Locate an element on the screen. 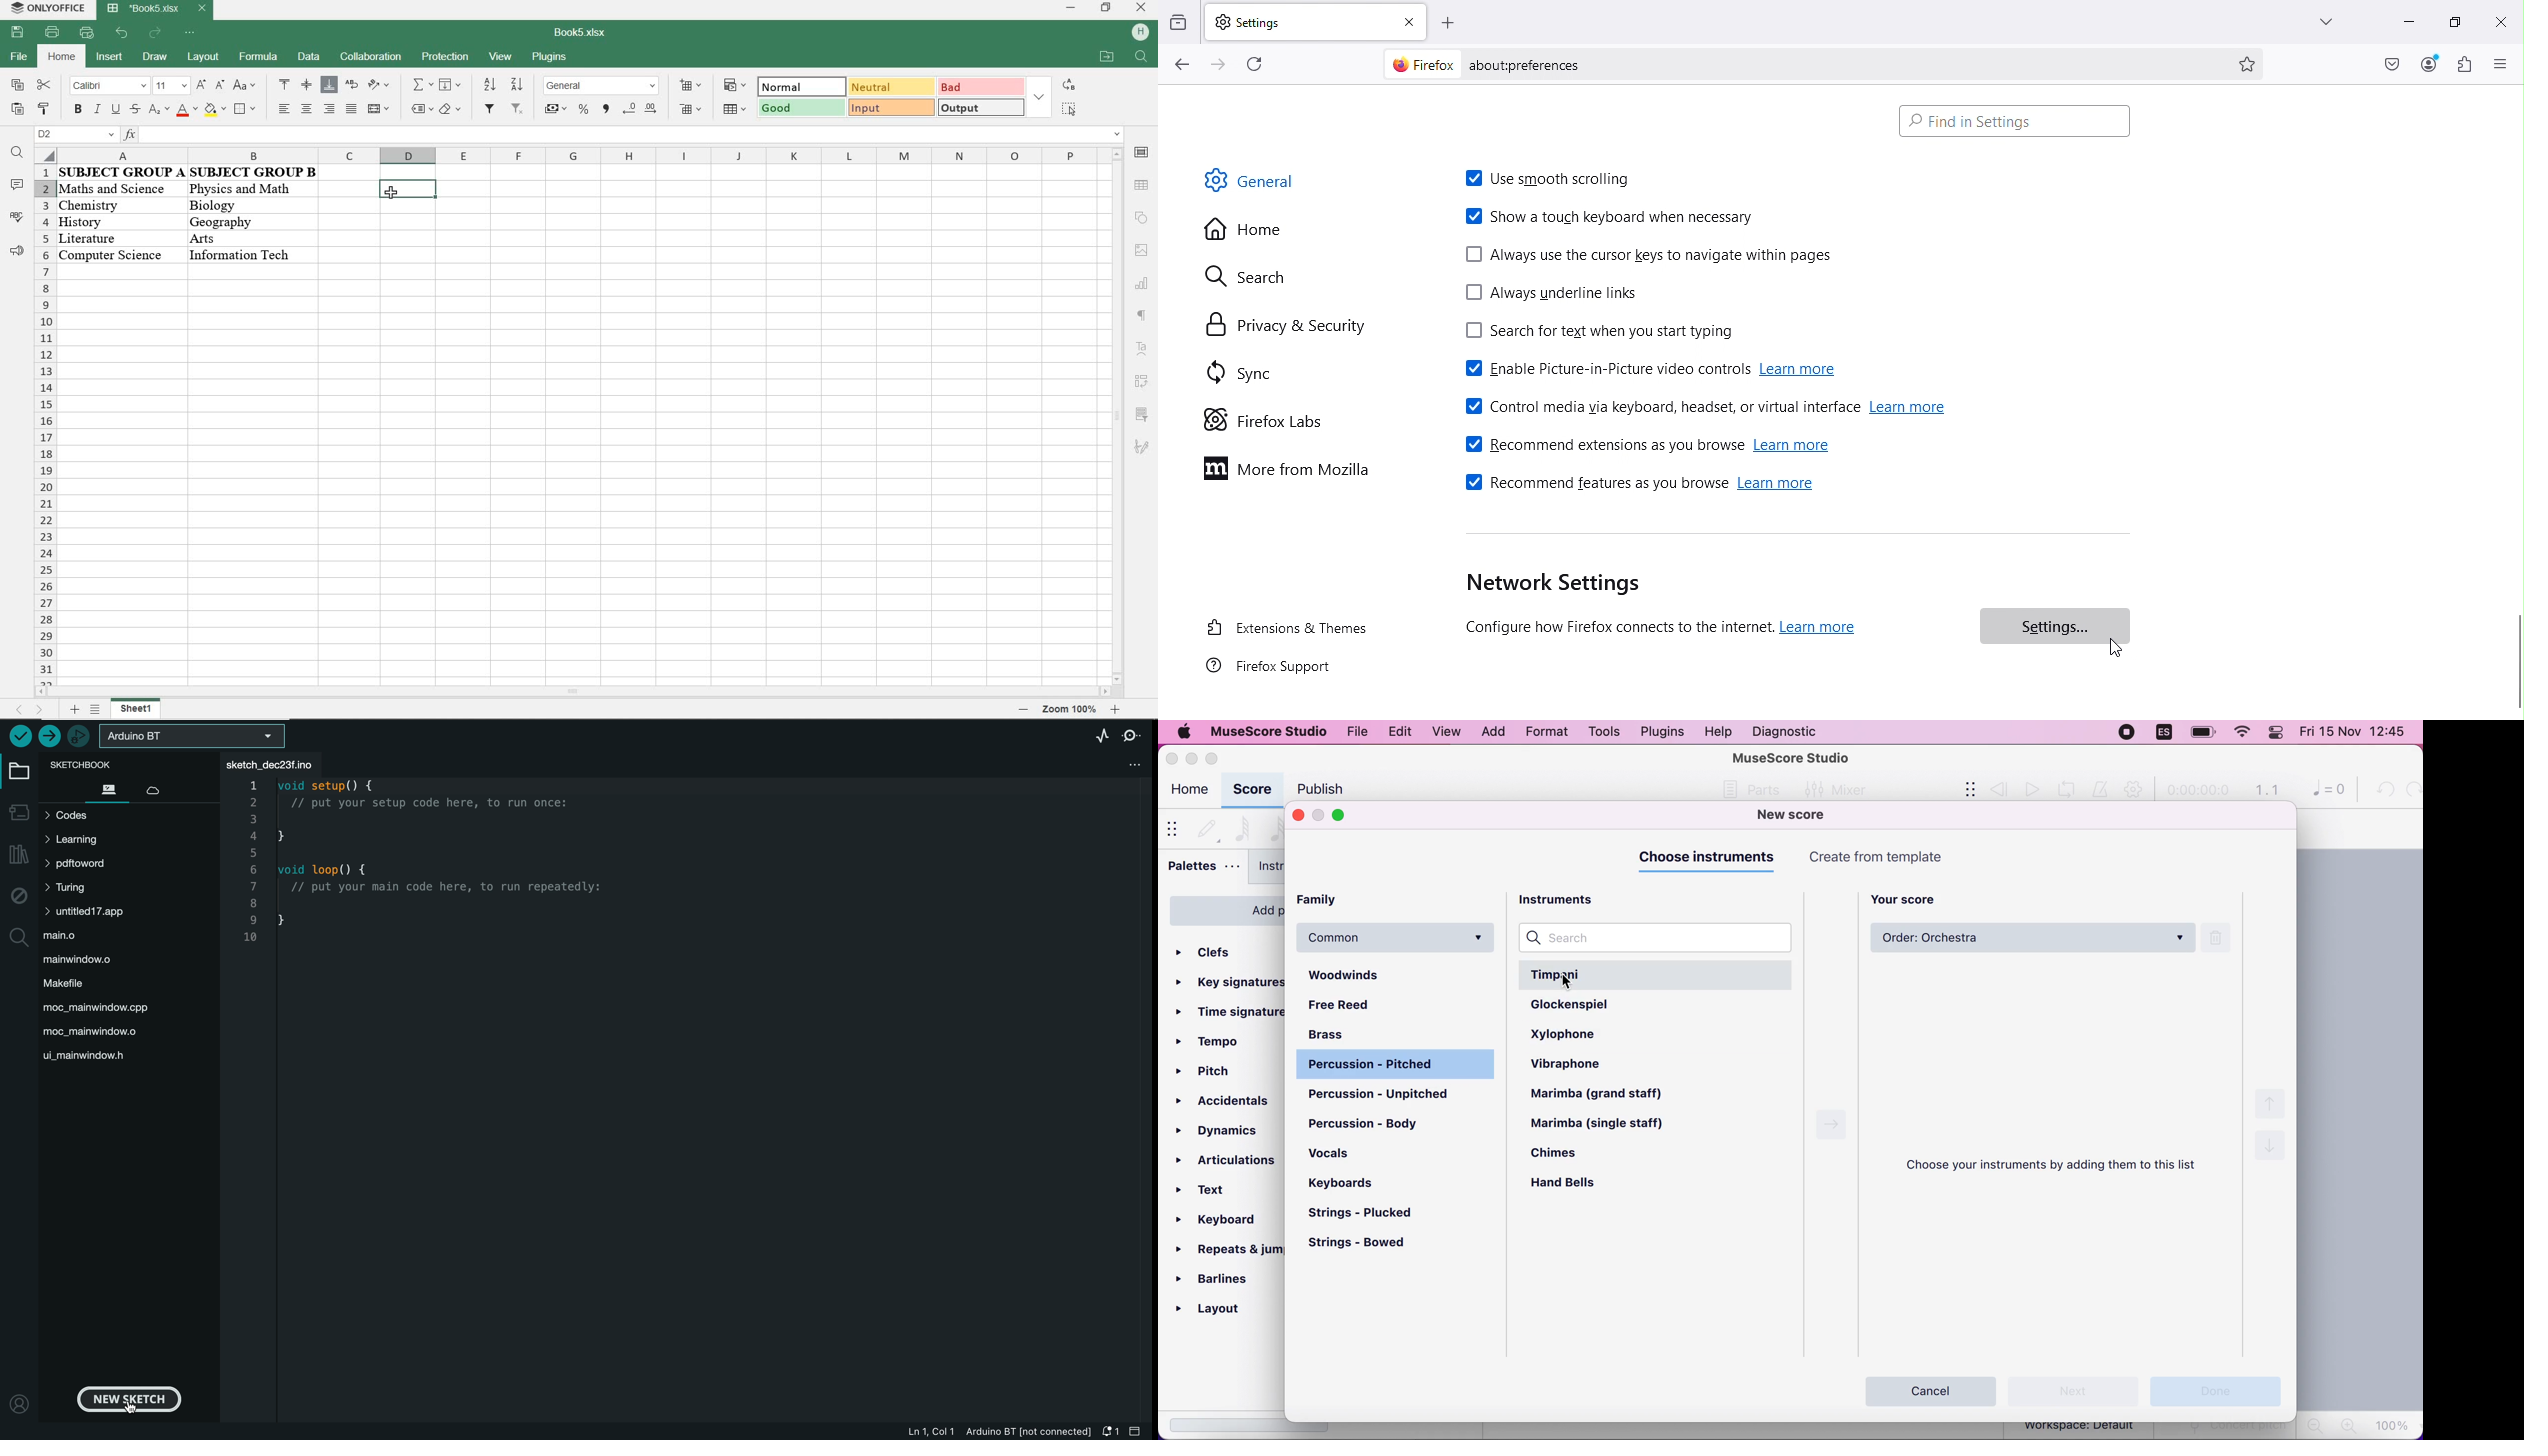 The height and width of the screenshot is (1456, 2548). insert function is located at coordinates (623, 135).